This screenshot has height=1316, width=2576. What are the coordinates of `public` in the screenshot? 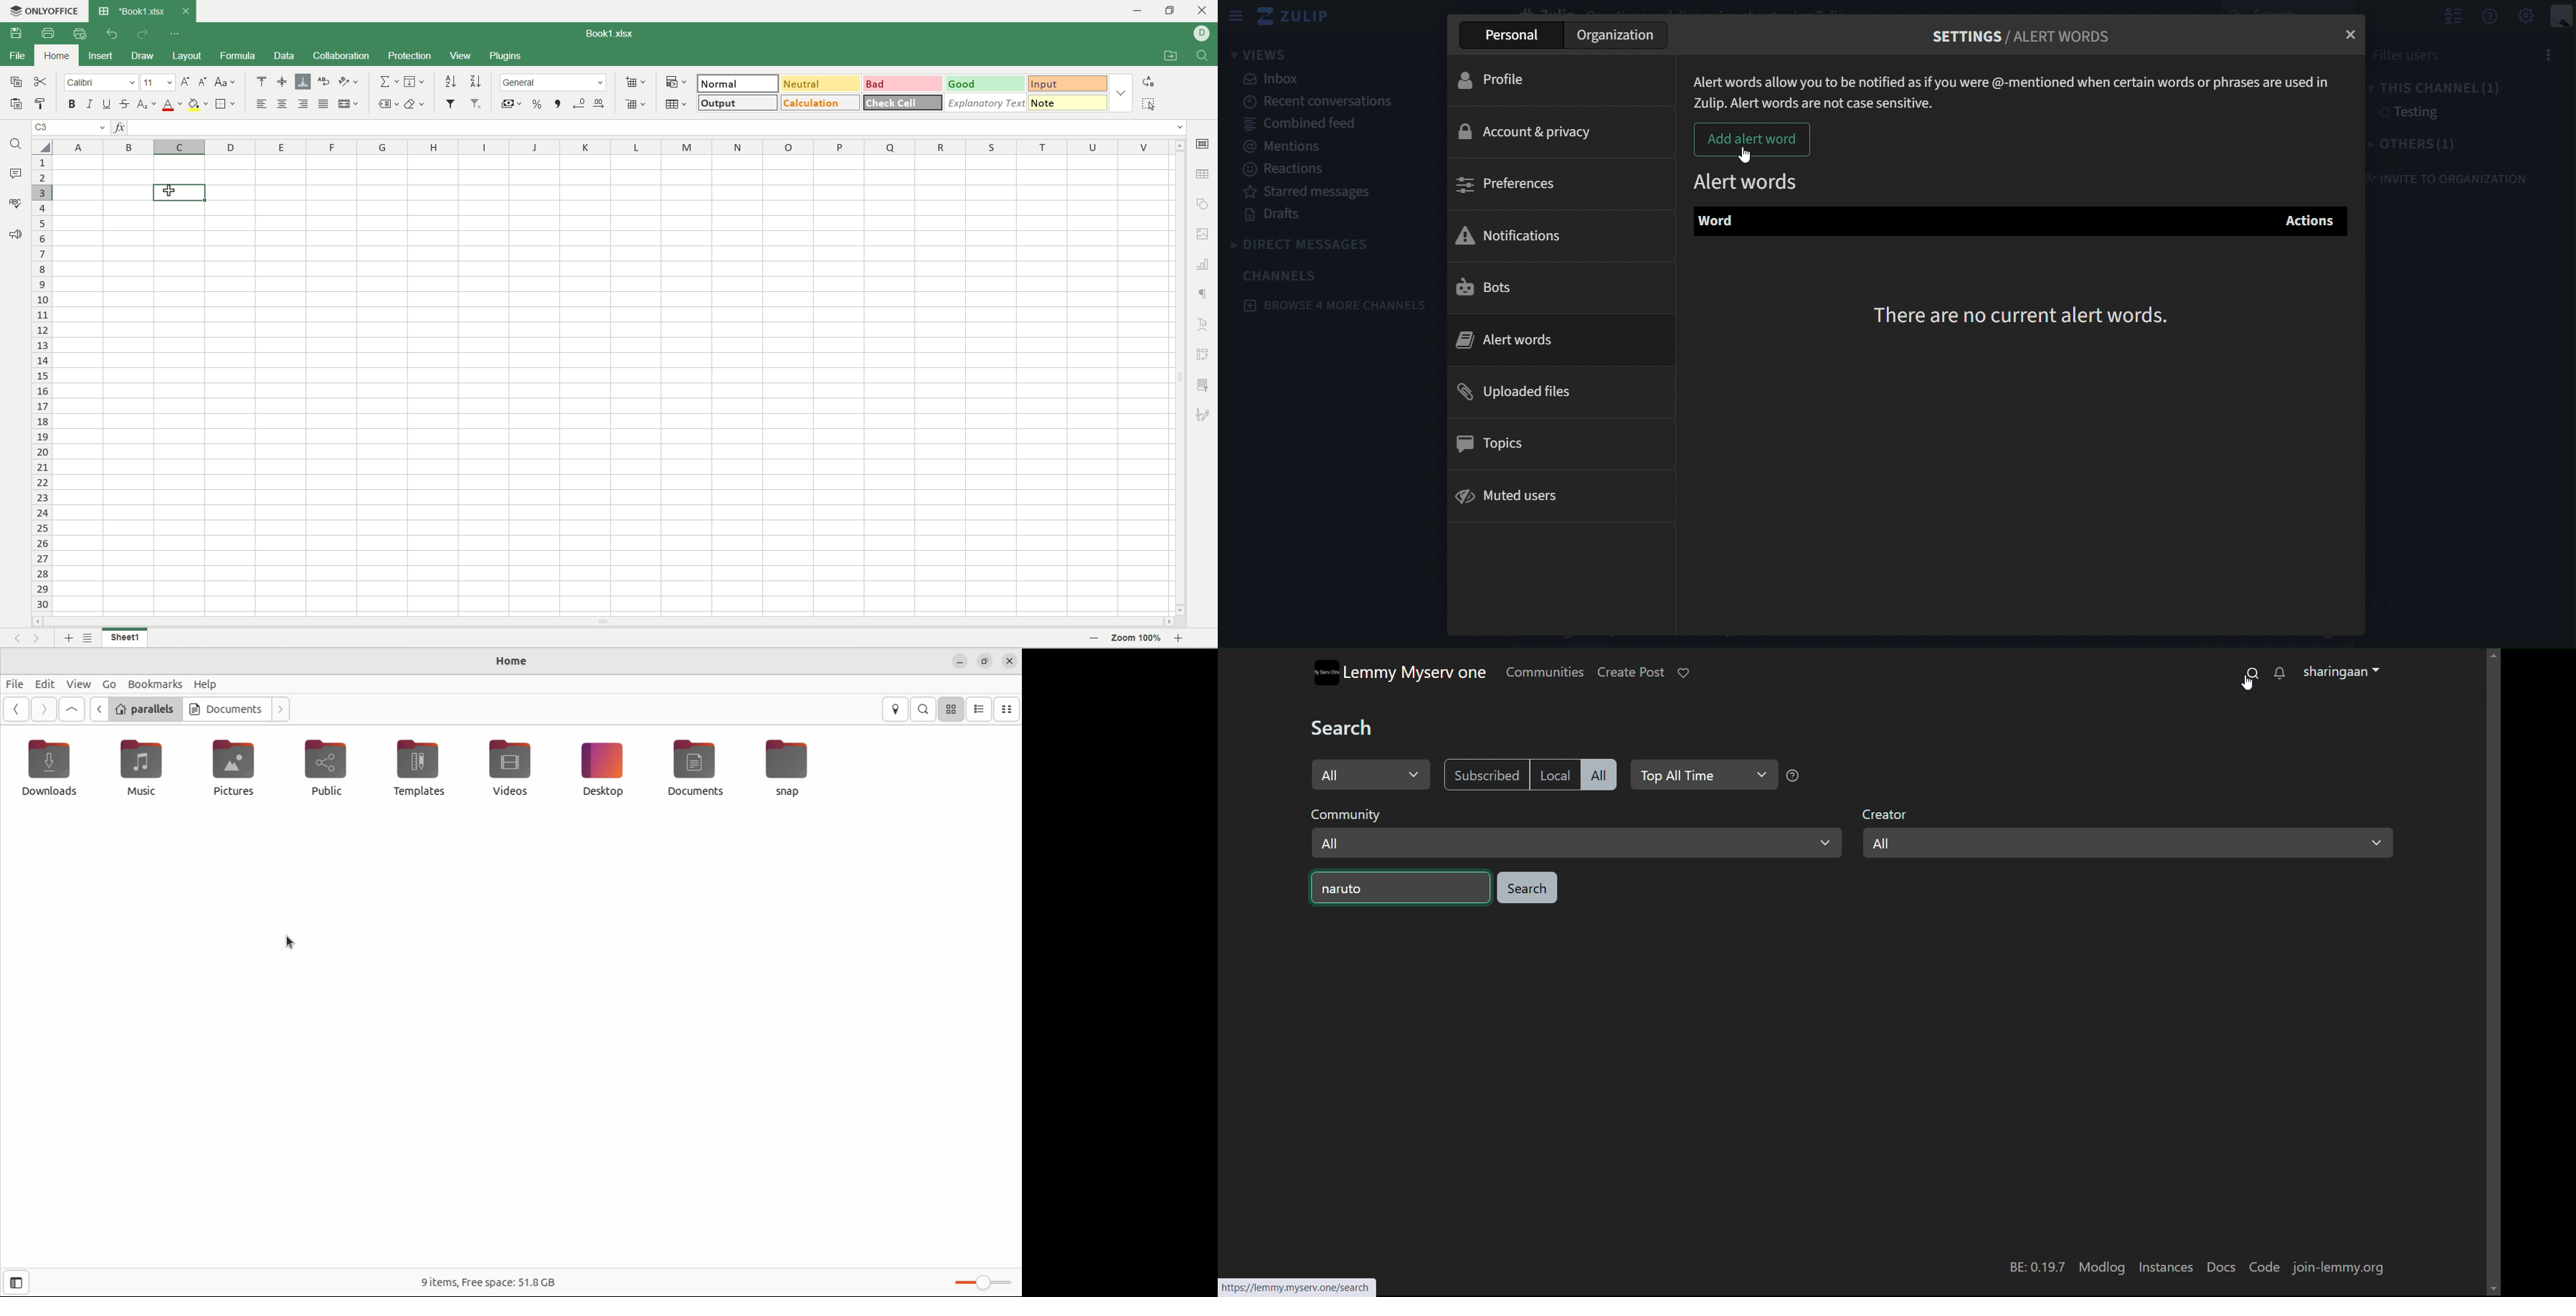 It's located at (325, 769).